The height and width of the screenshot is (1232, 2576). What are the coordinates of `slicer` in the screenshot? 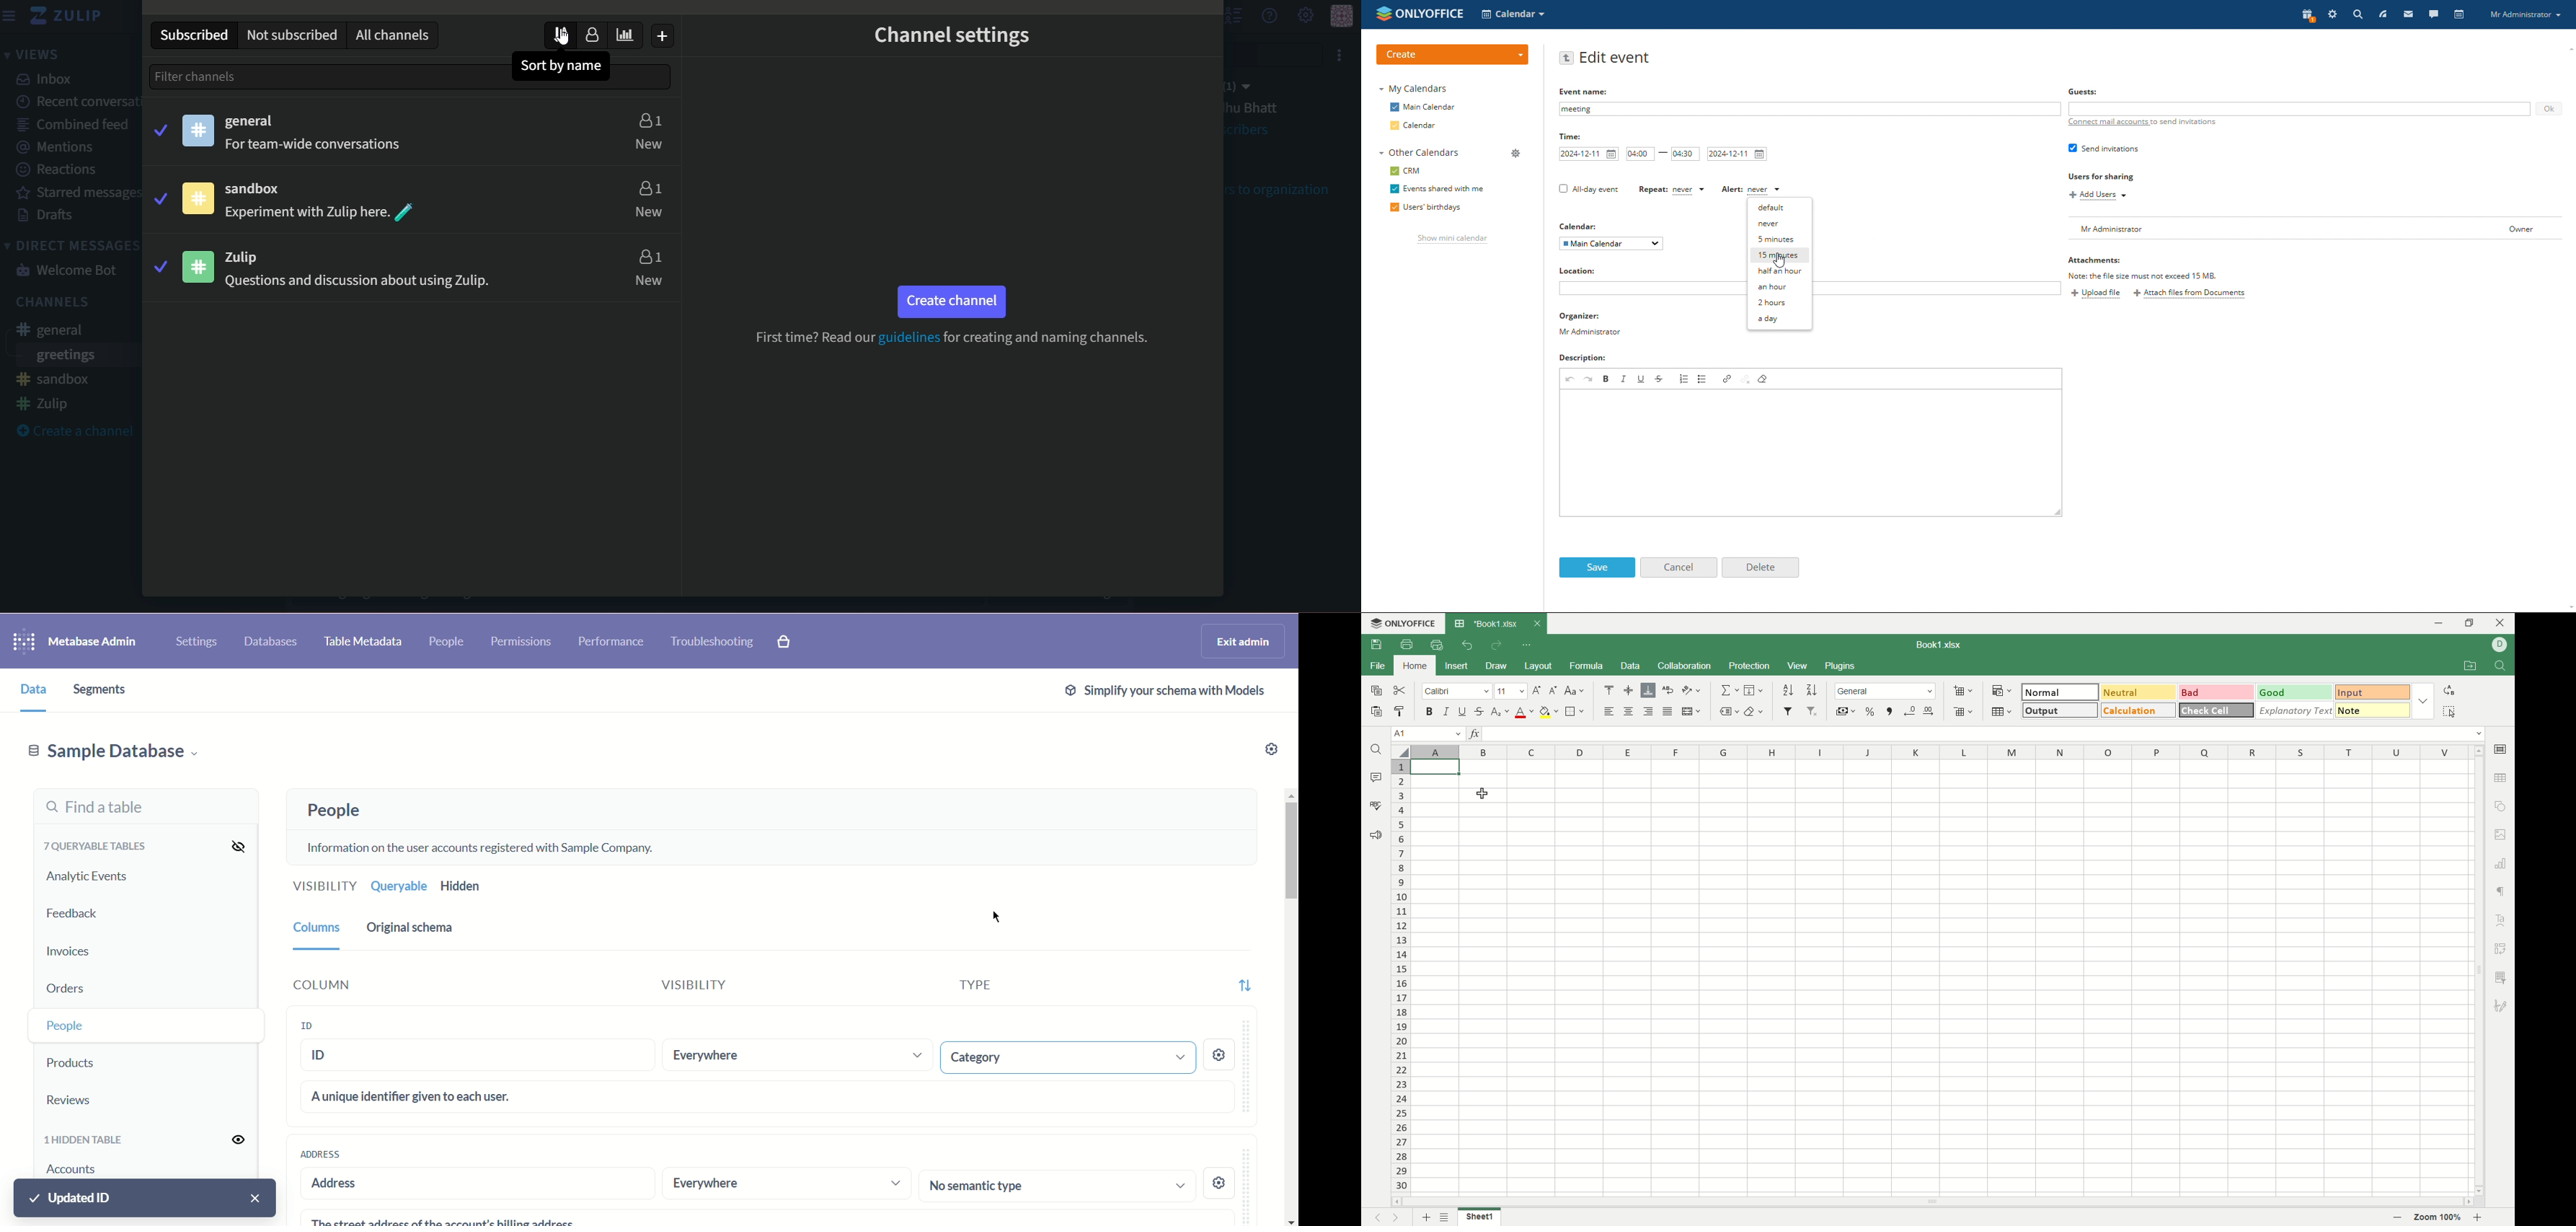 It's located at (2503, 977).